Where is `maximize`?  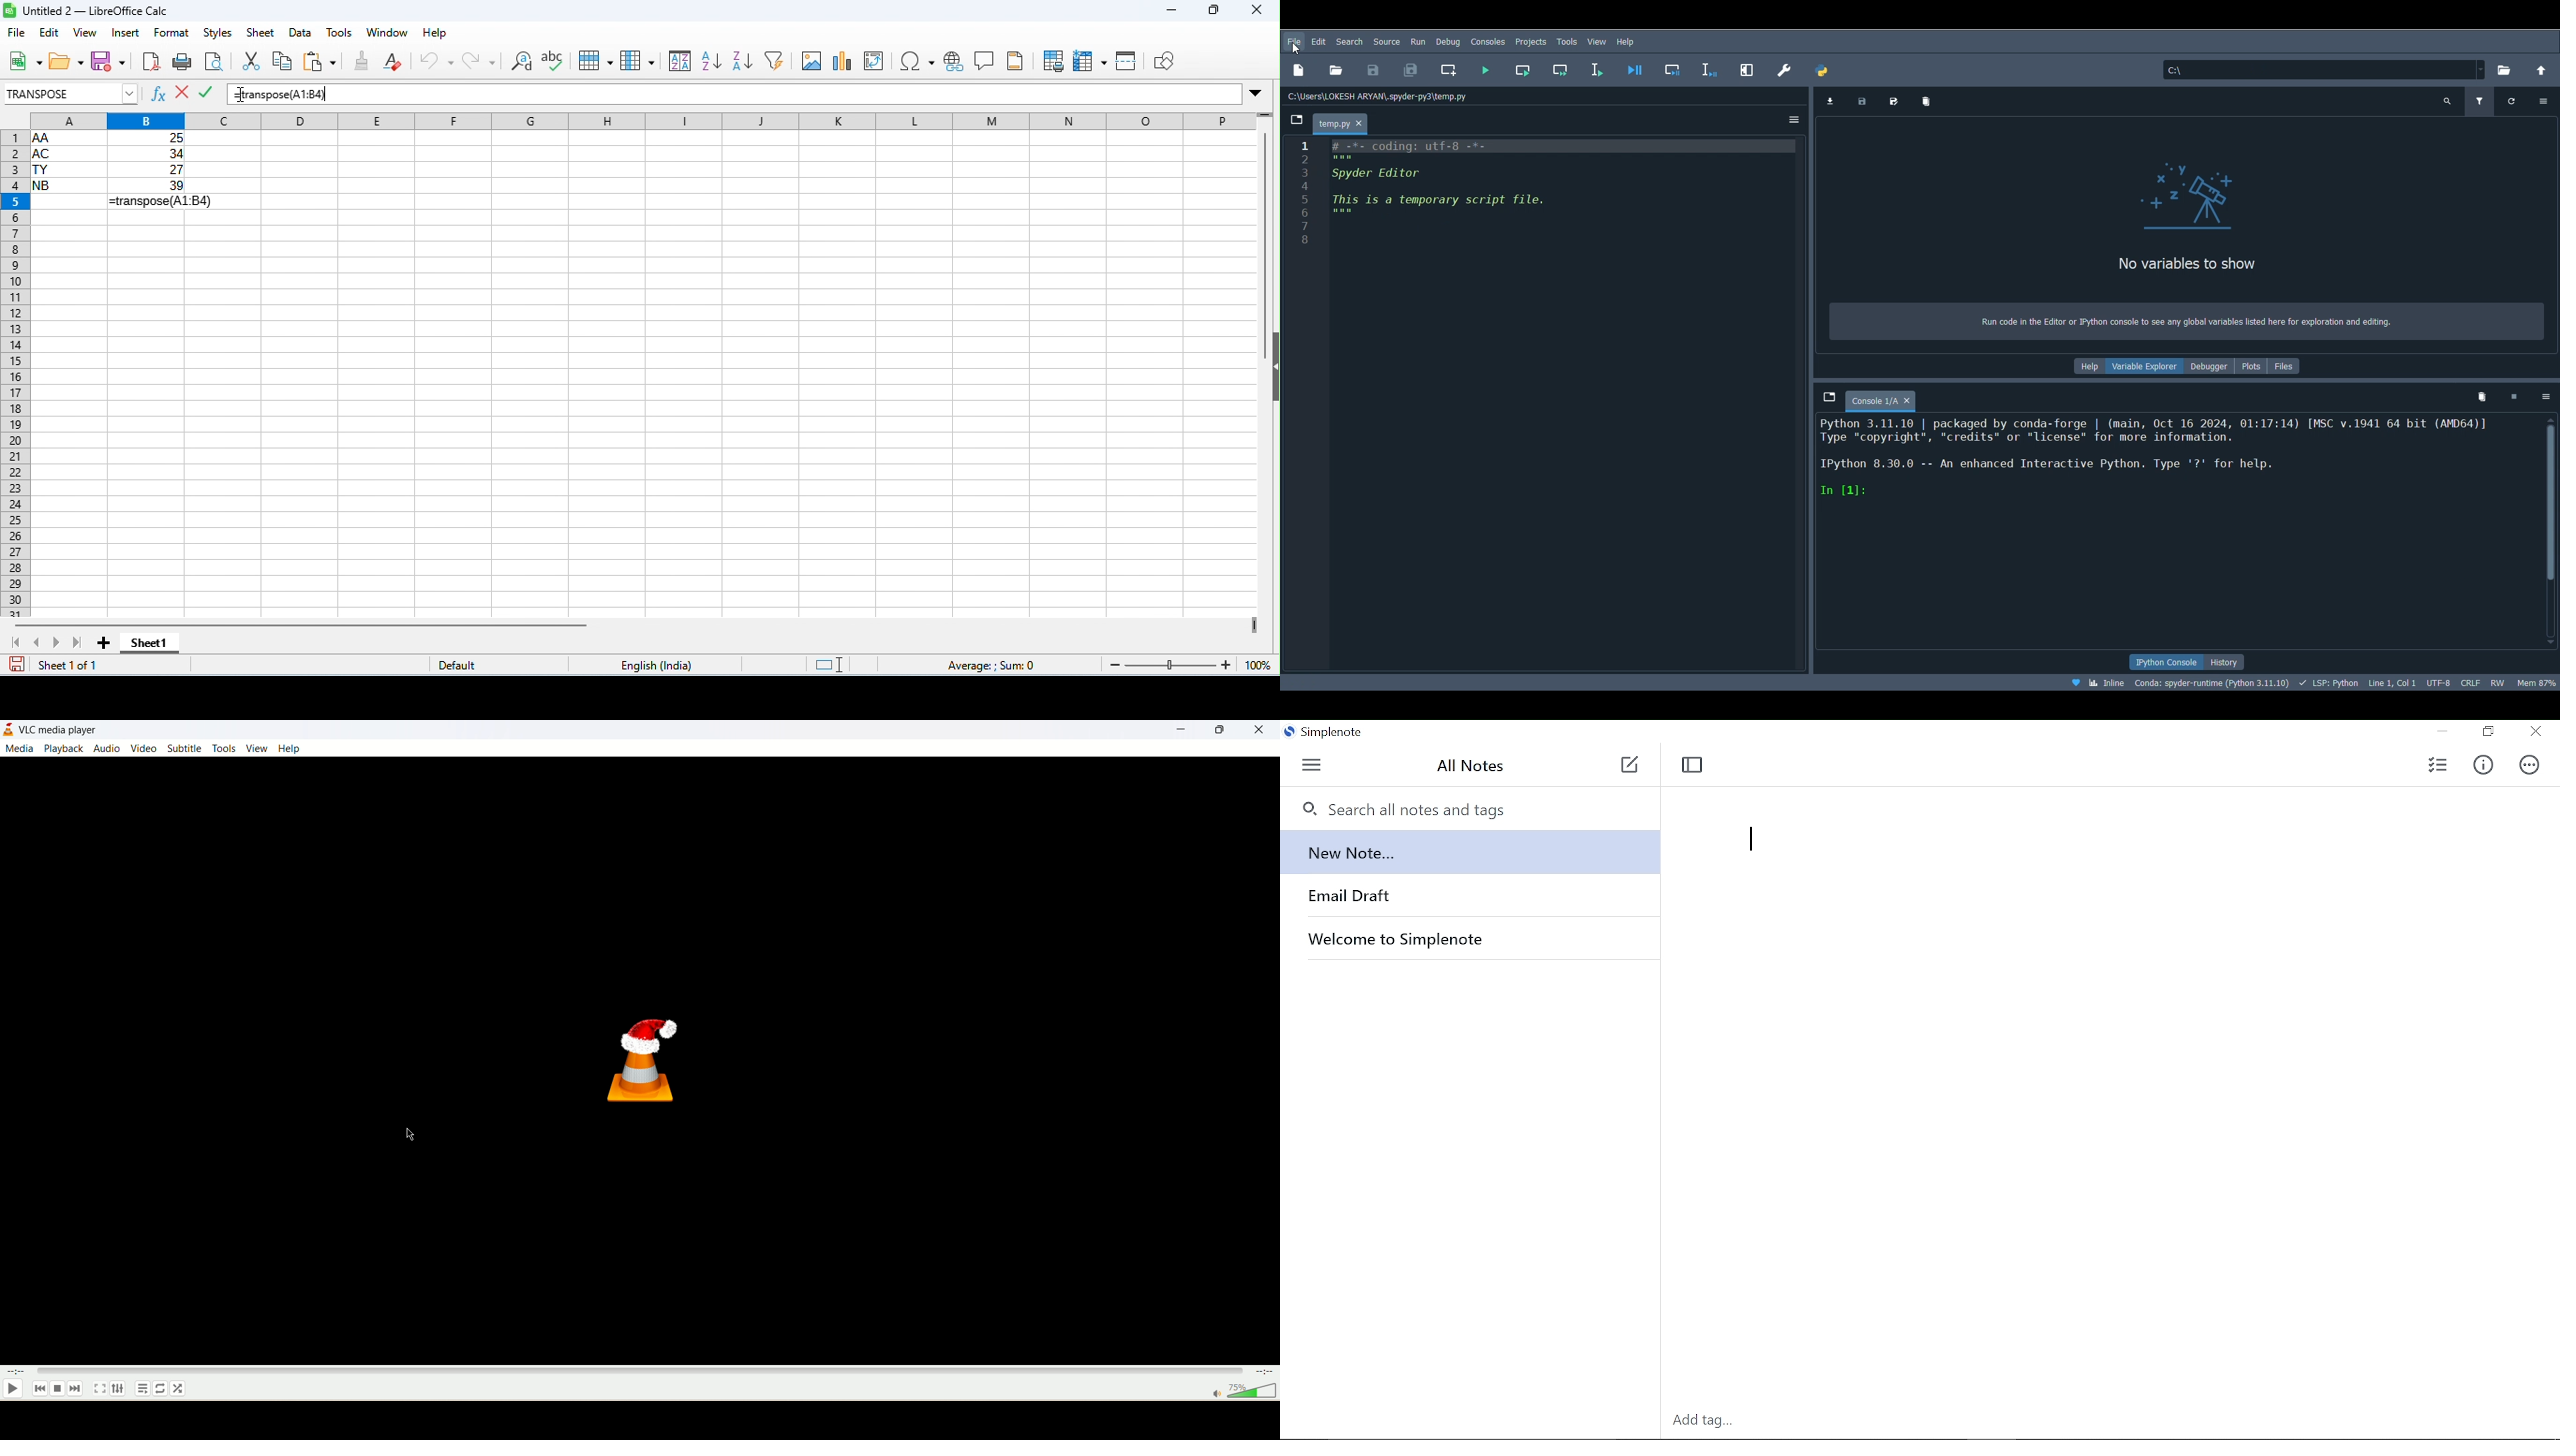
maximize is located at coordinates (1214, 11).